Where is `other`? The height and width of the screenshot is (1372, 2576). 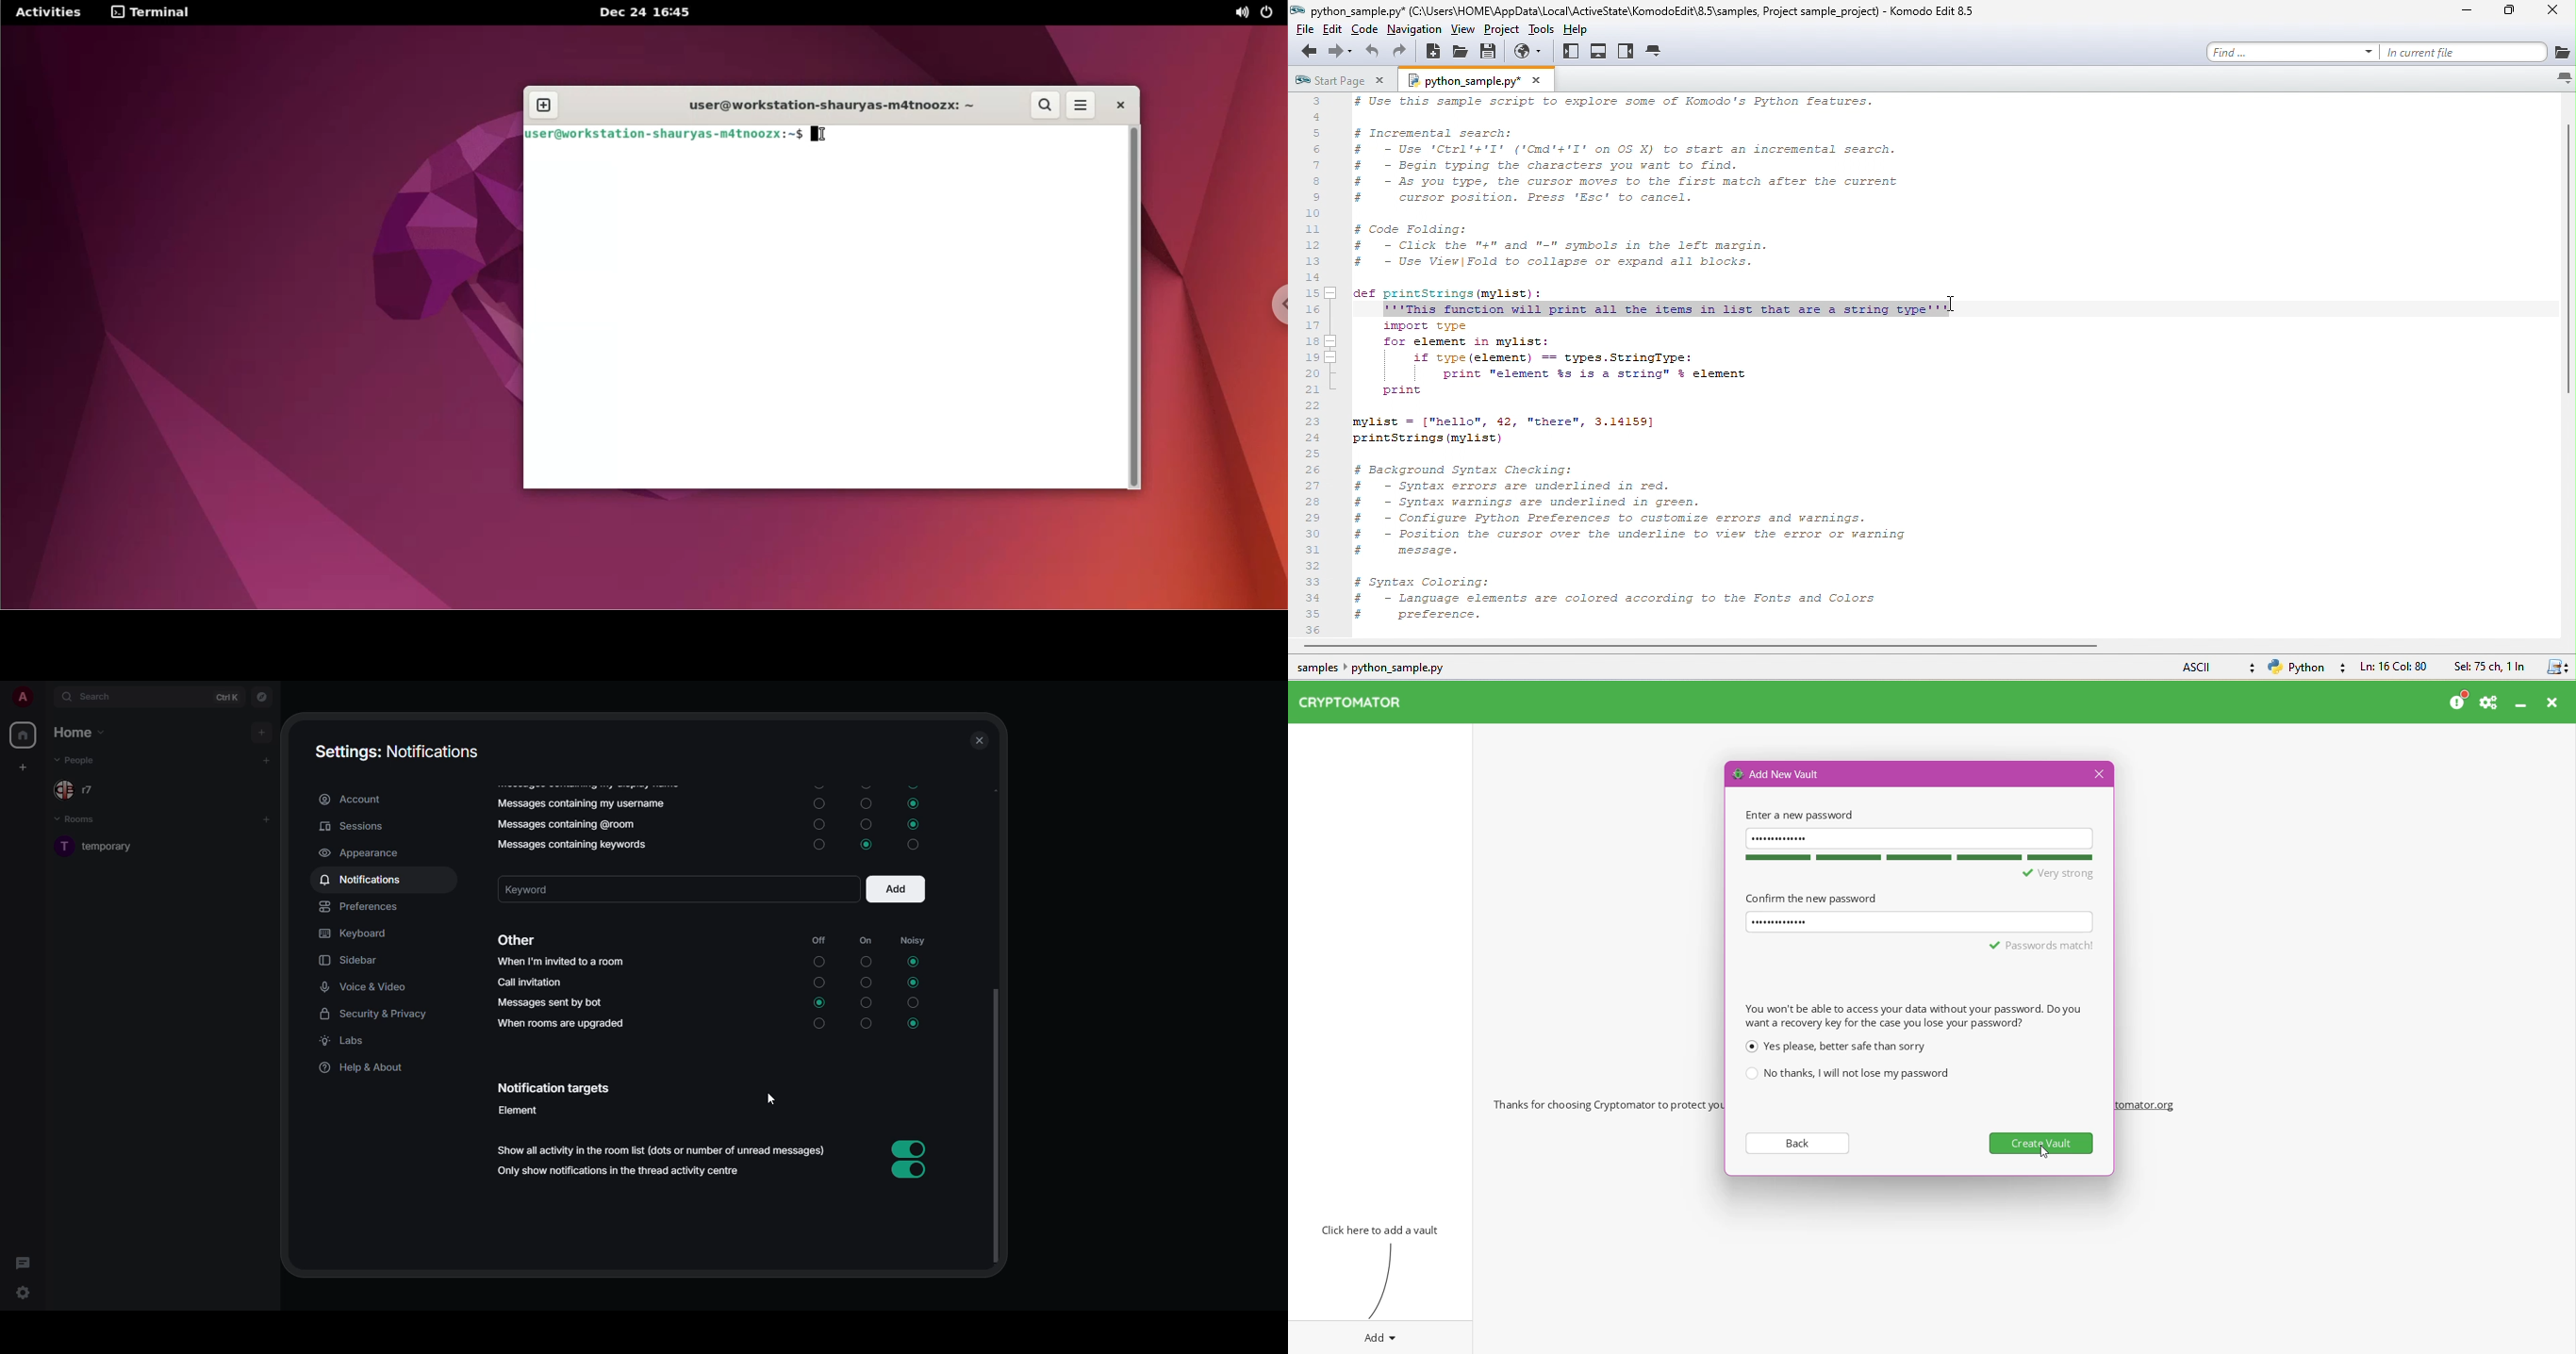
other is located at coordinates (521, 939).